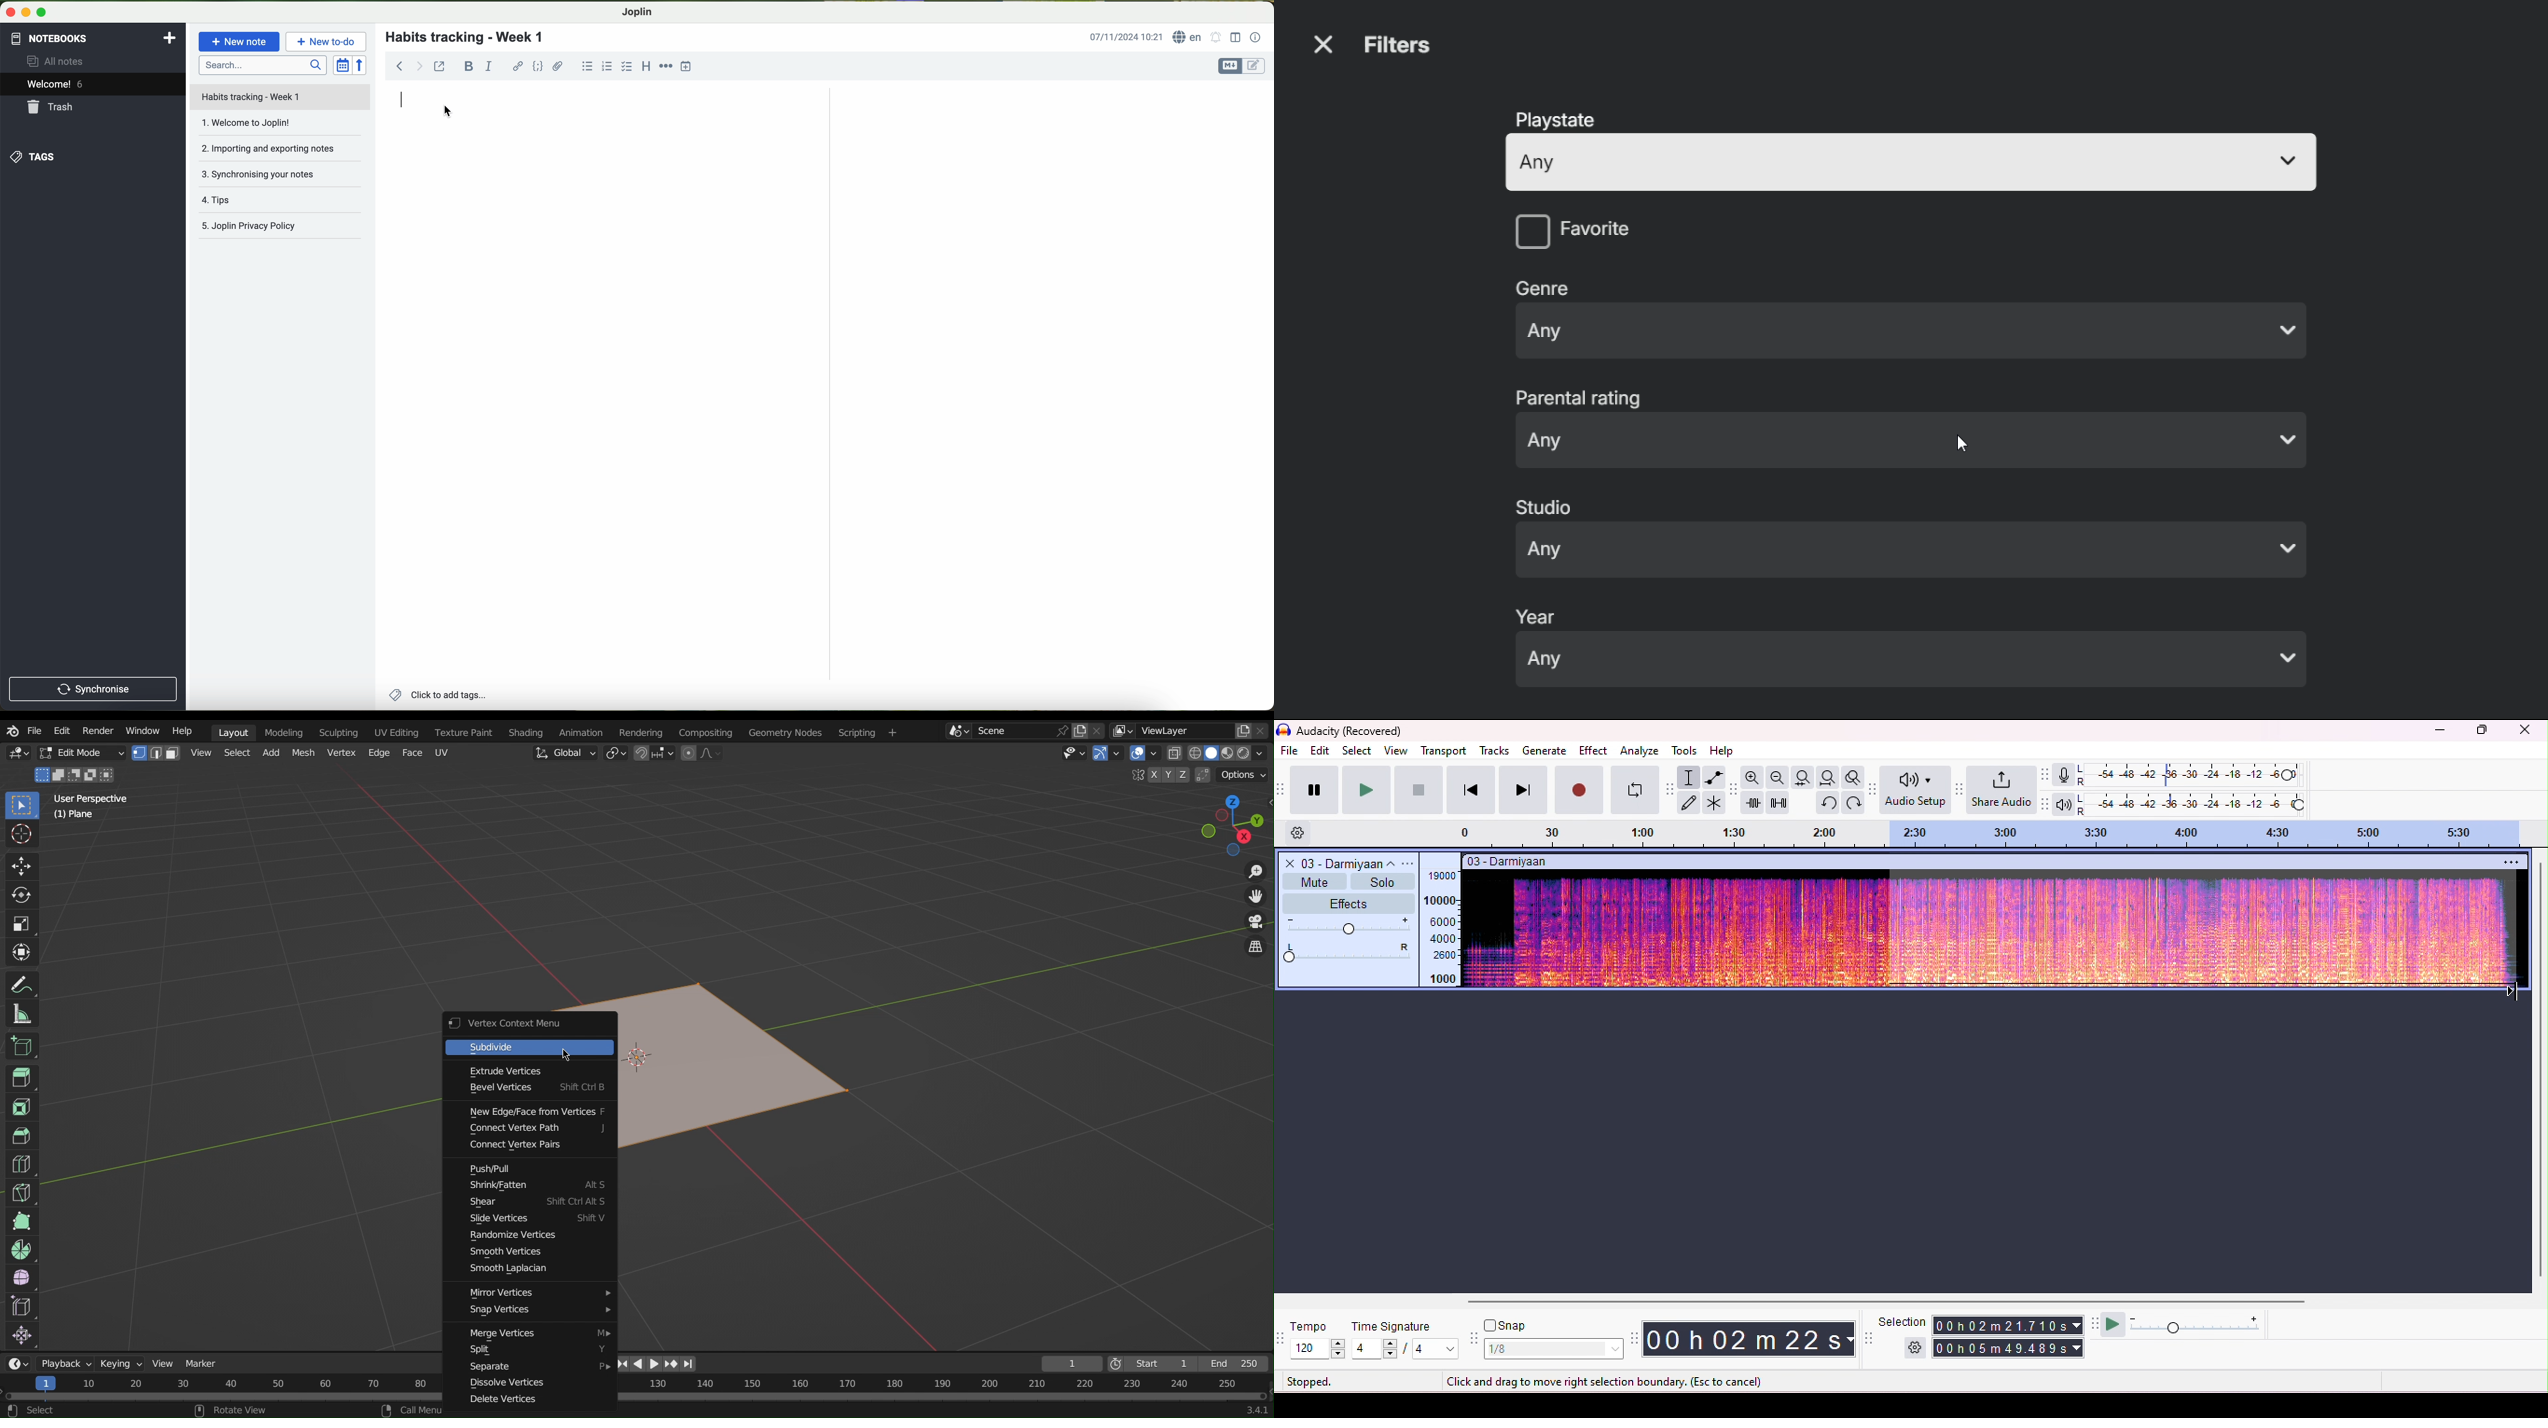  I want to click on code, so click(539, 66).